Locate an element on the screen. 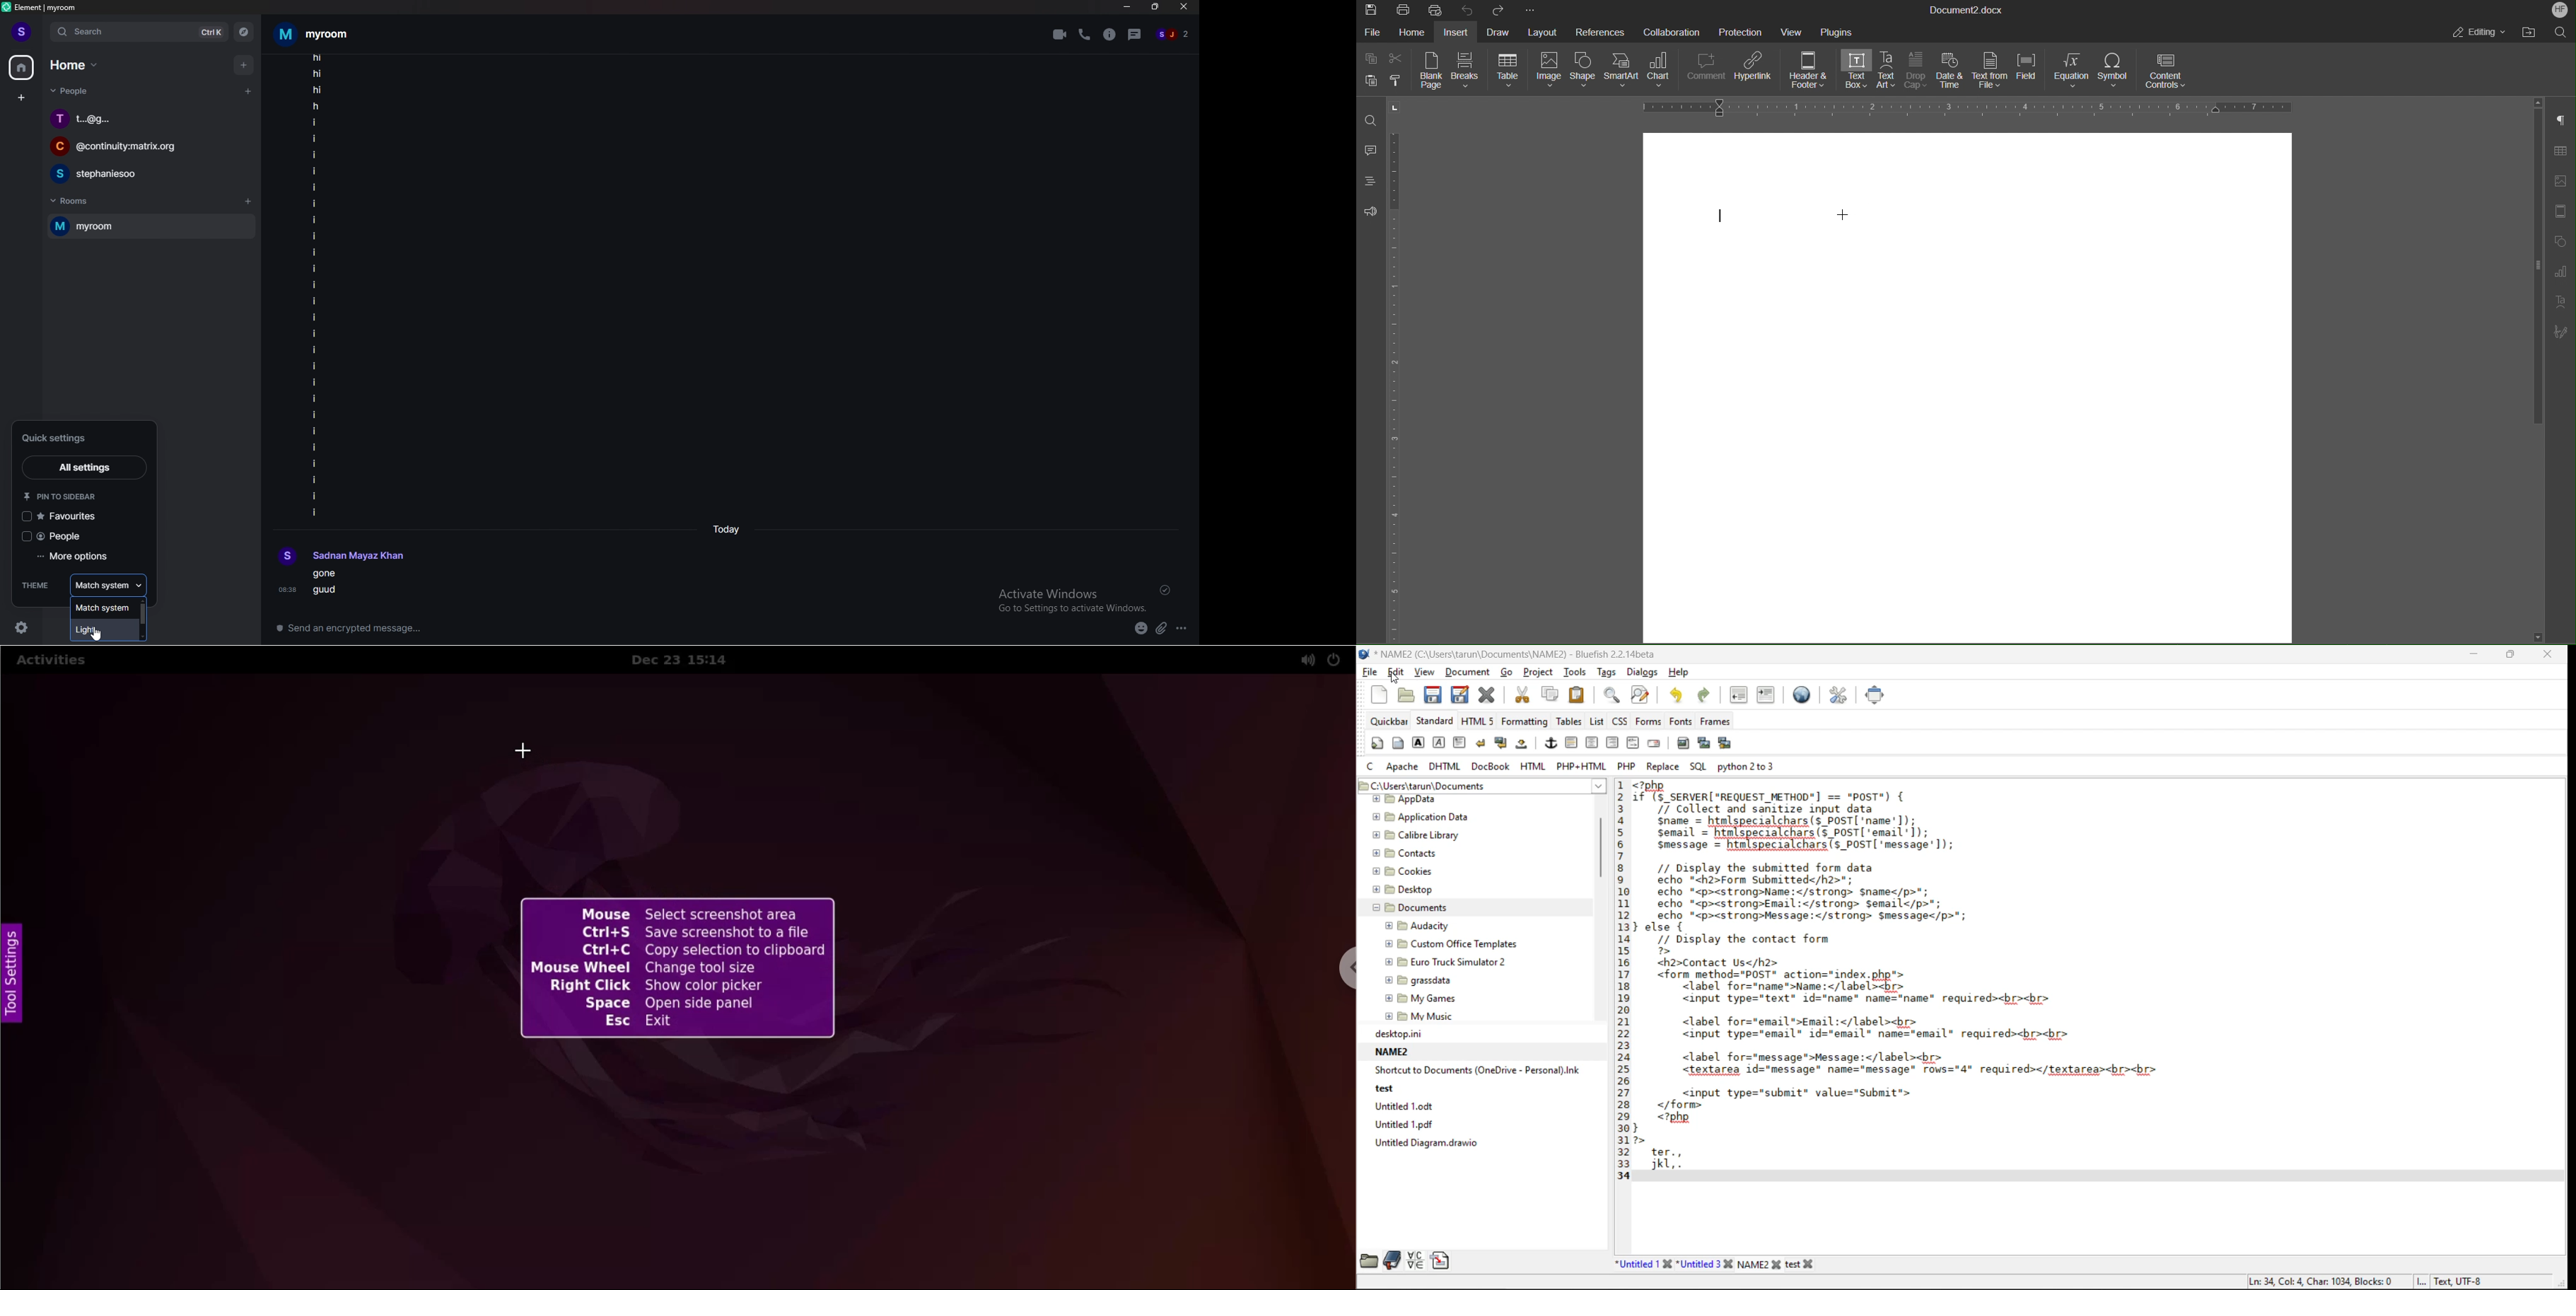 The image size is (2576, 1316). Comments is located at coordinates (1371, 150).